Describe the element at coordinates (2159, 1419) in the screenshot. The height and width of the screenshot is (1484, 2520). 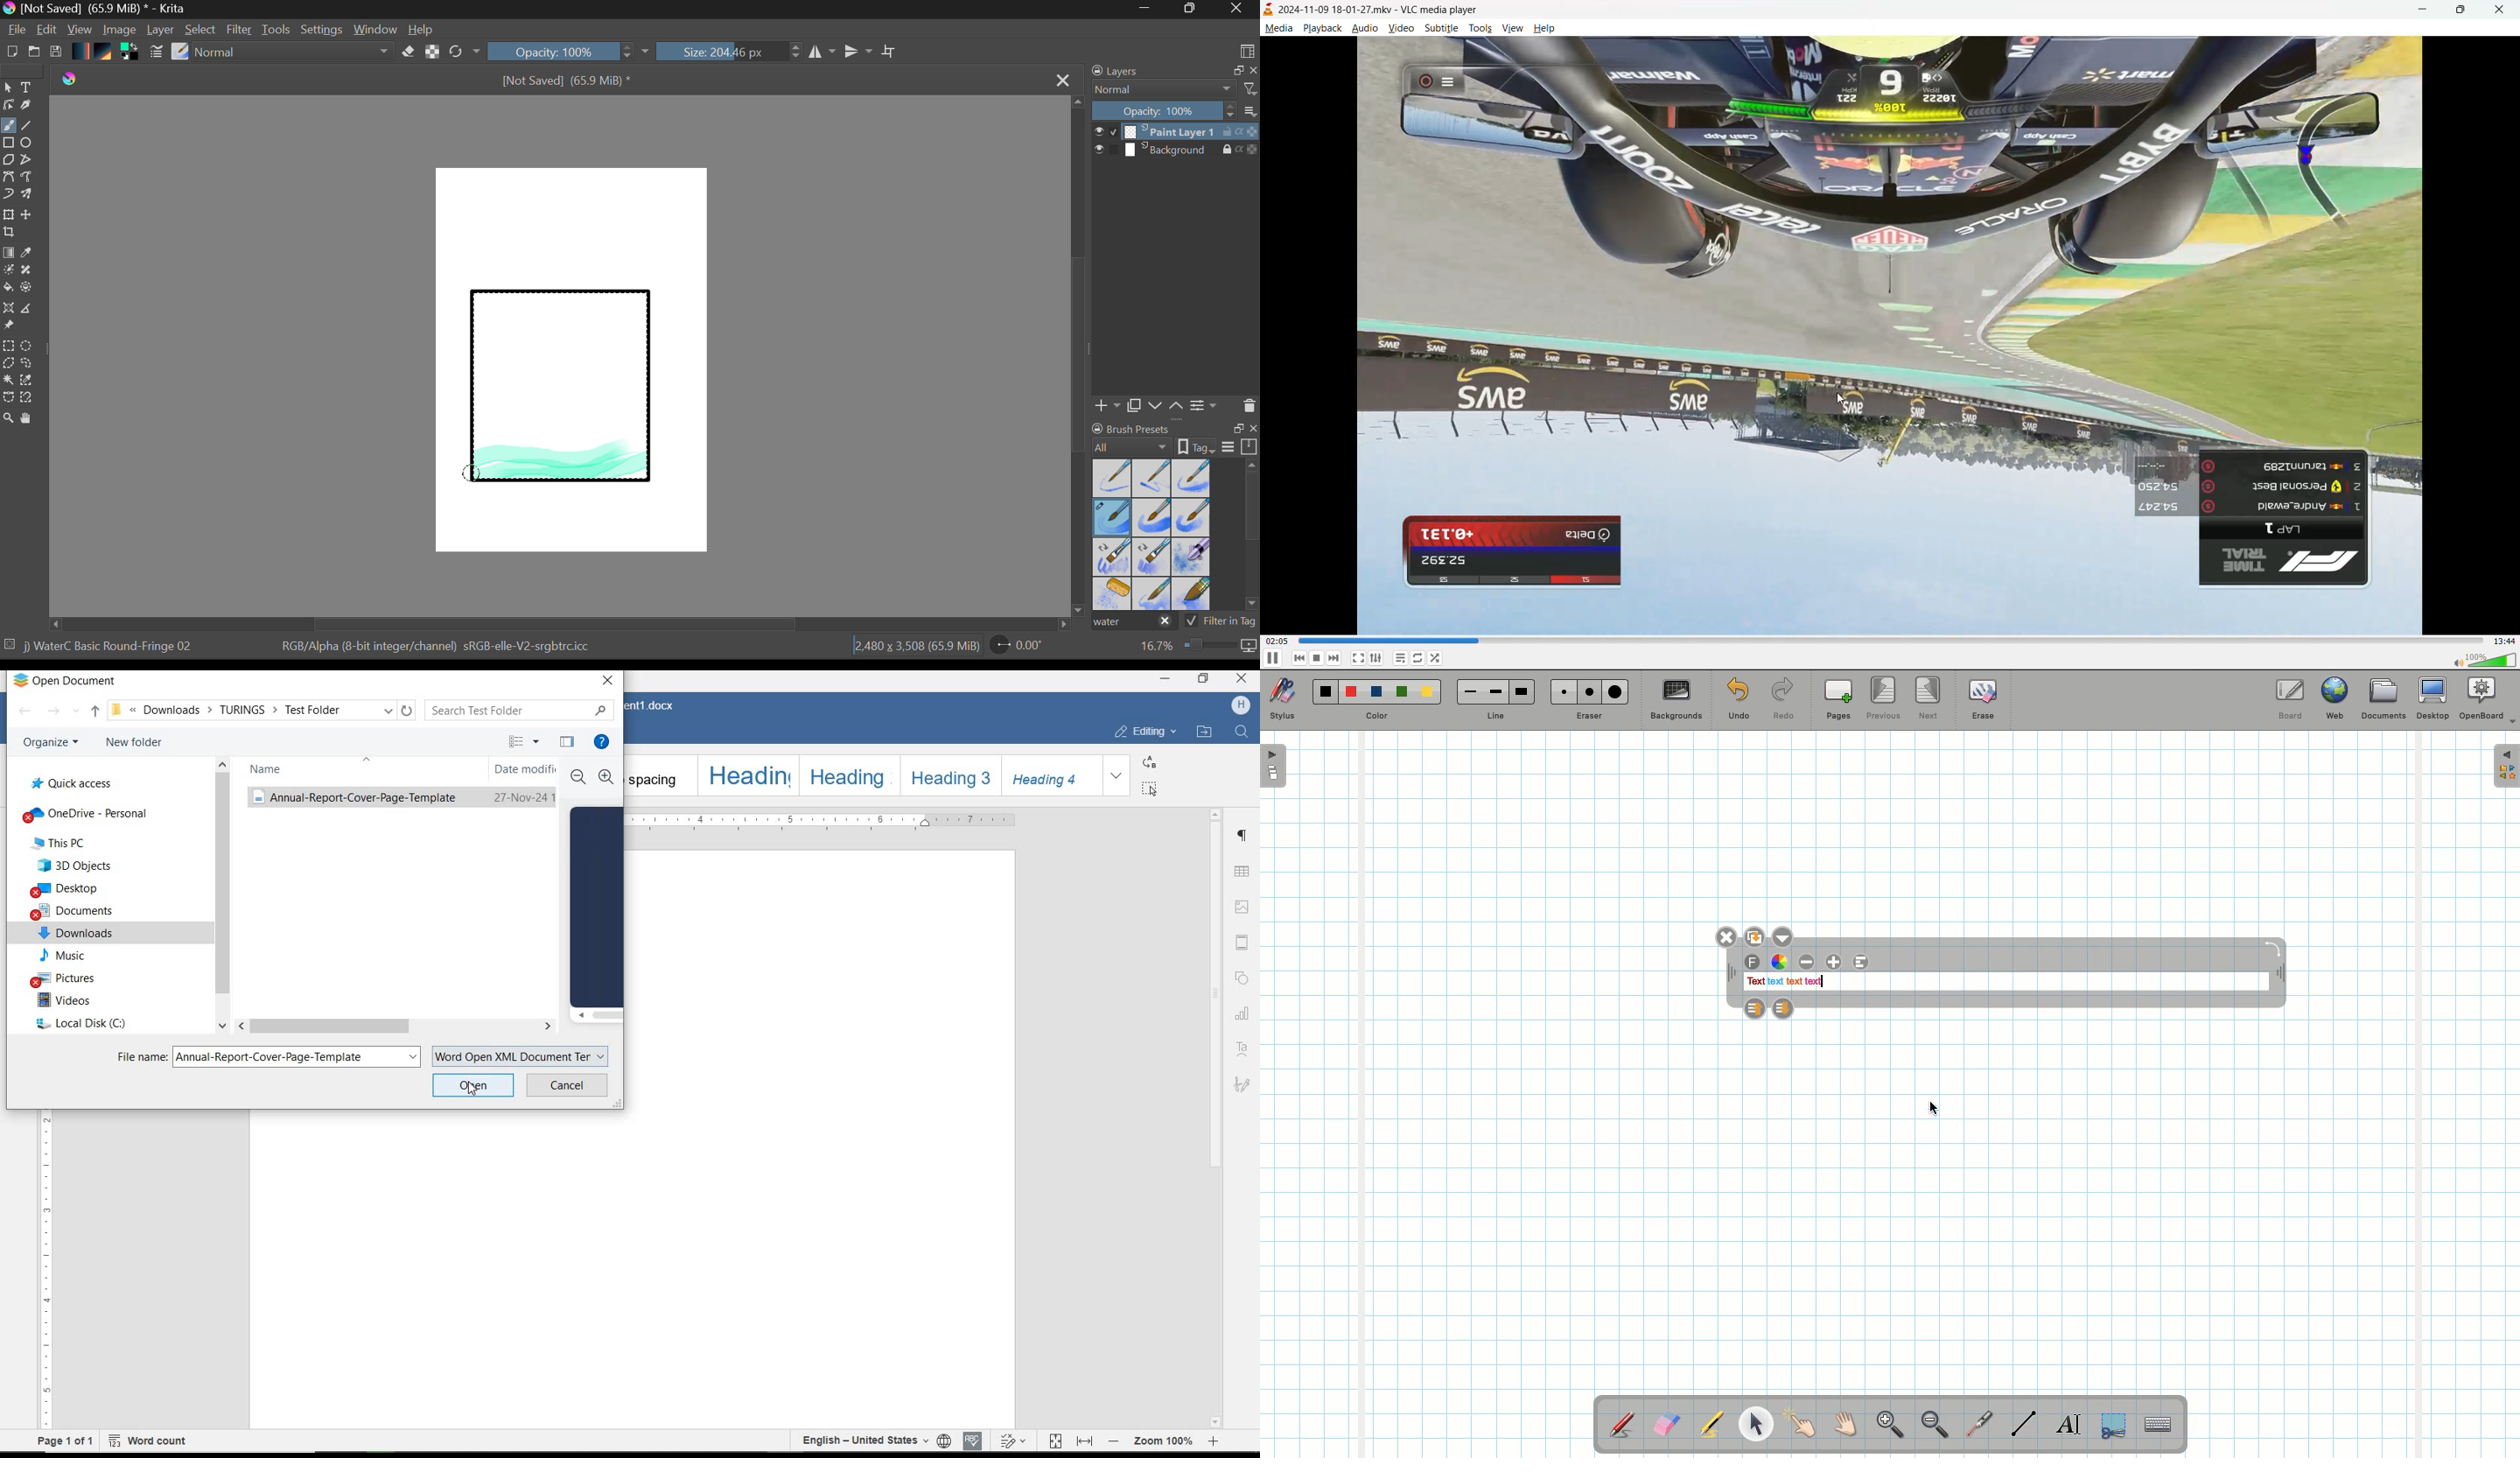
I see `Text input` at that location.